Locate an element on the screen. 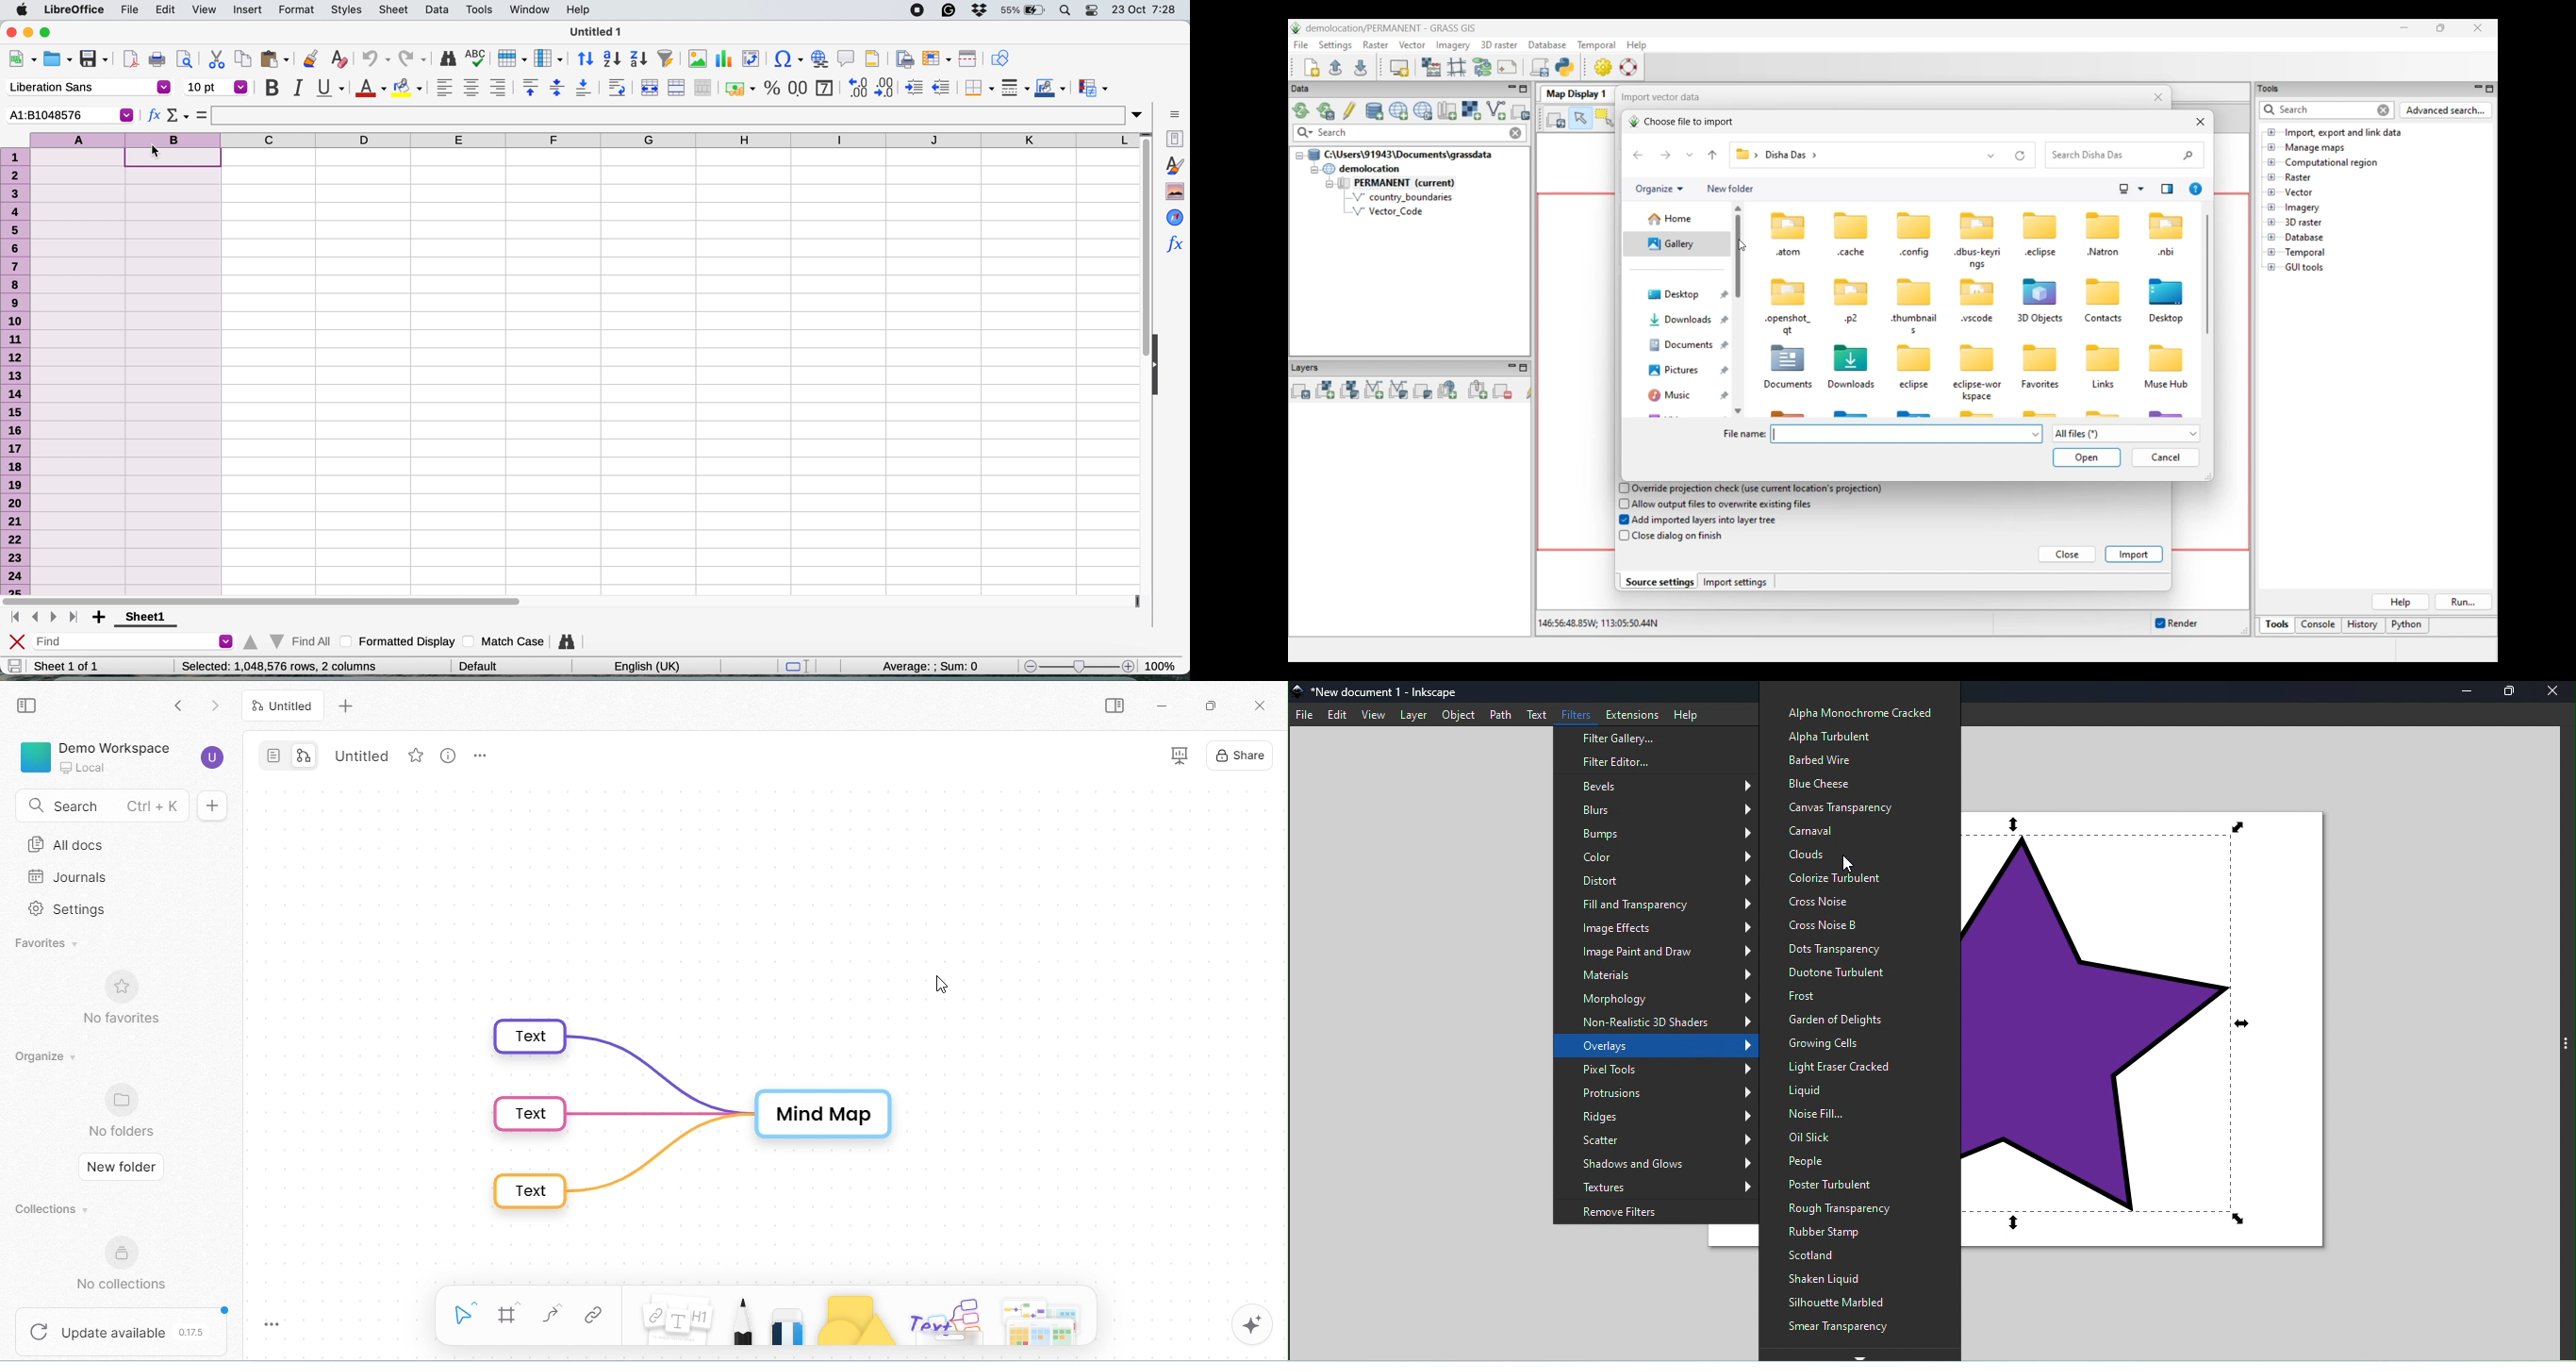 This screenshot has width=2576, height=1372. add decimal is located at coordinates (857, 86).